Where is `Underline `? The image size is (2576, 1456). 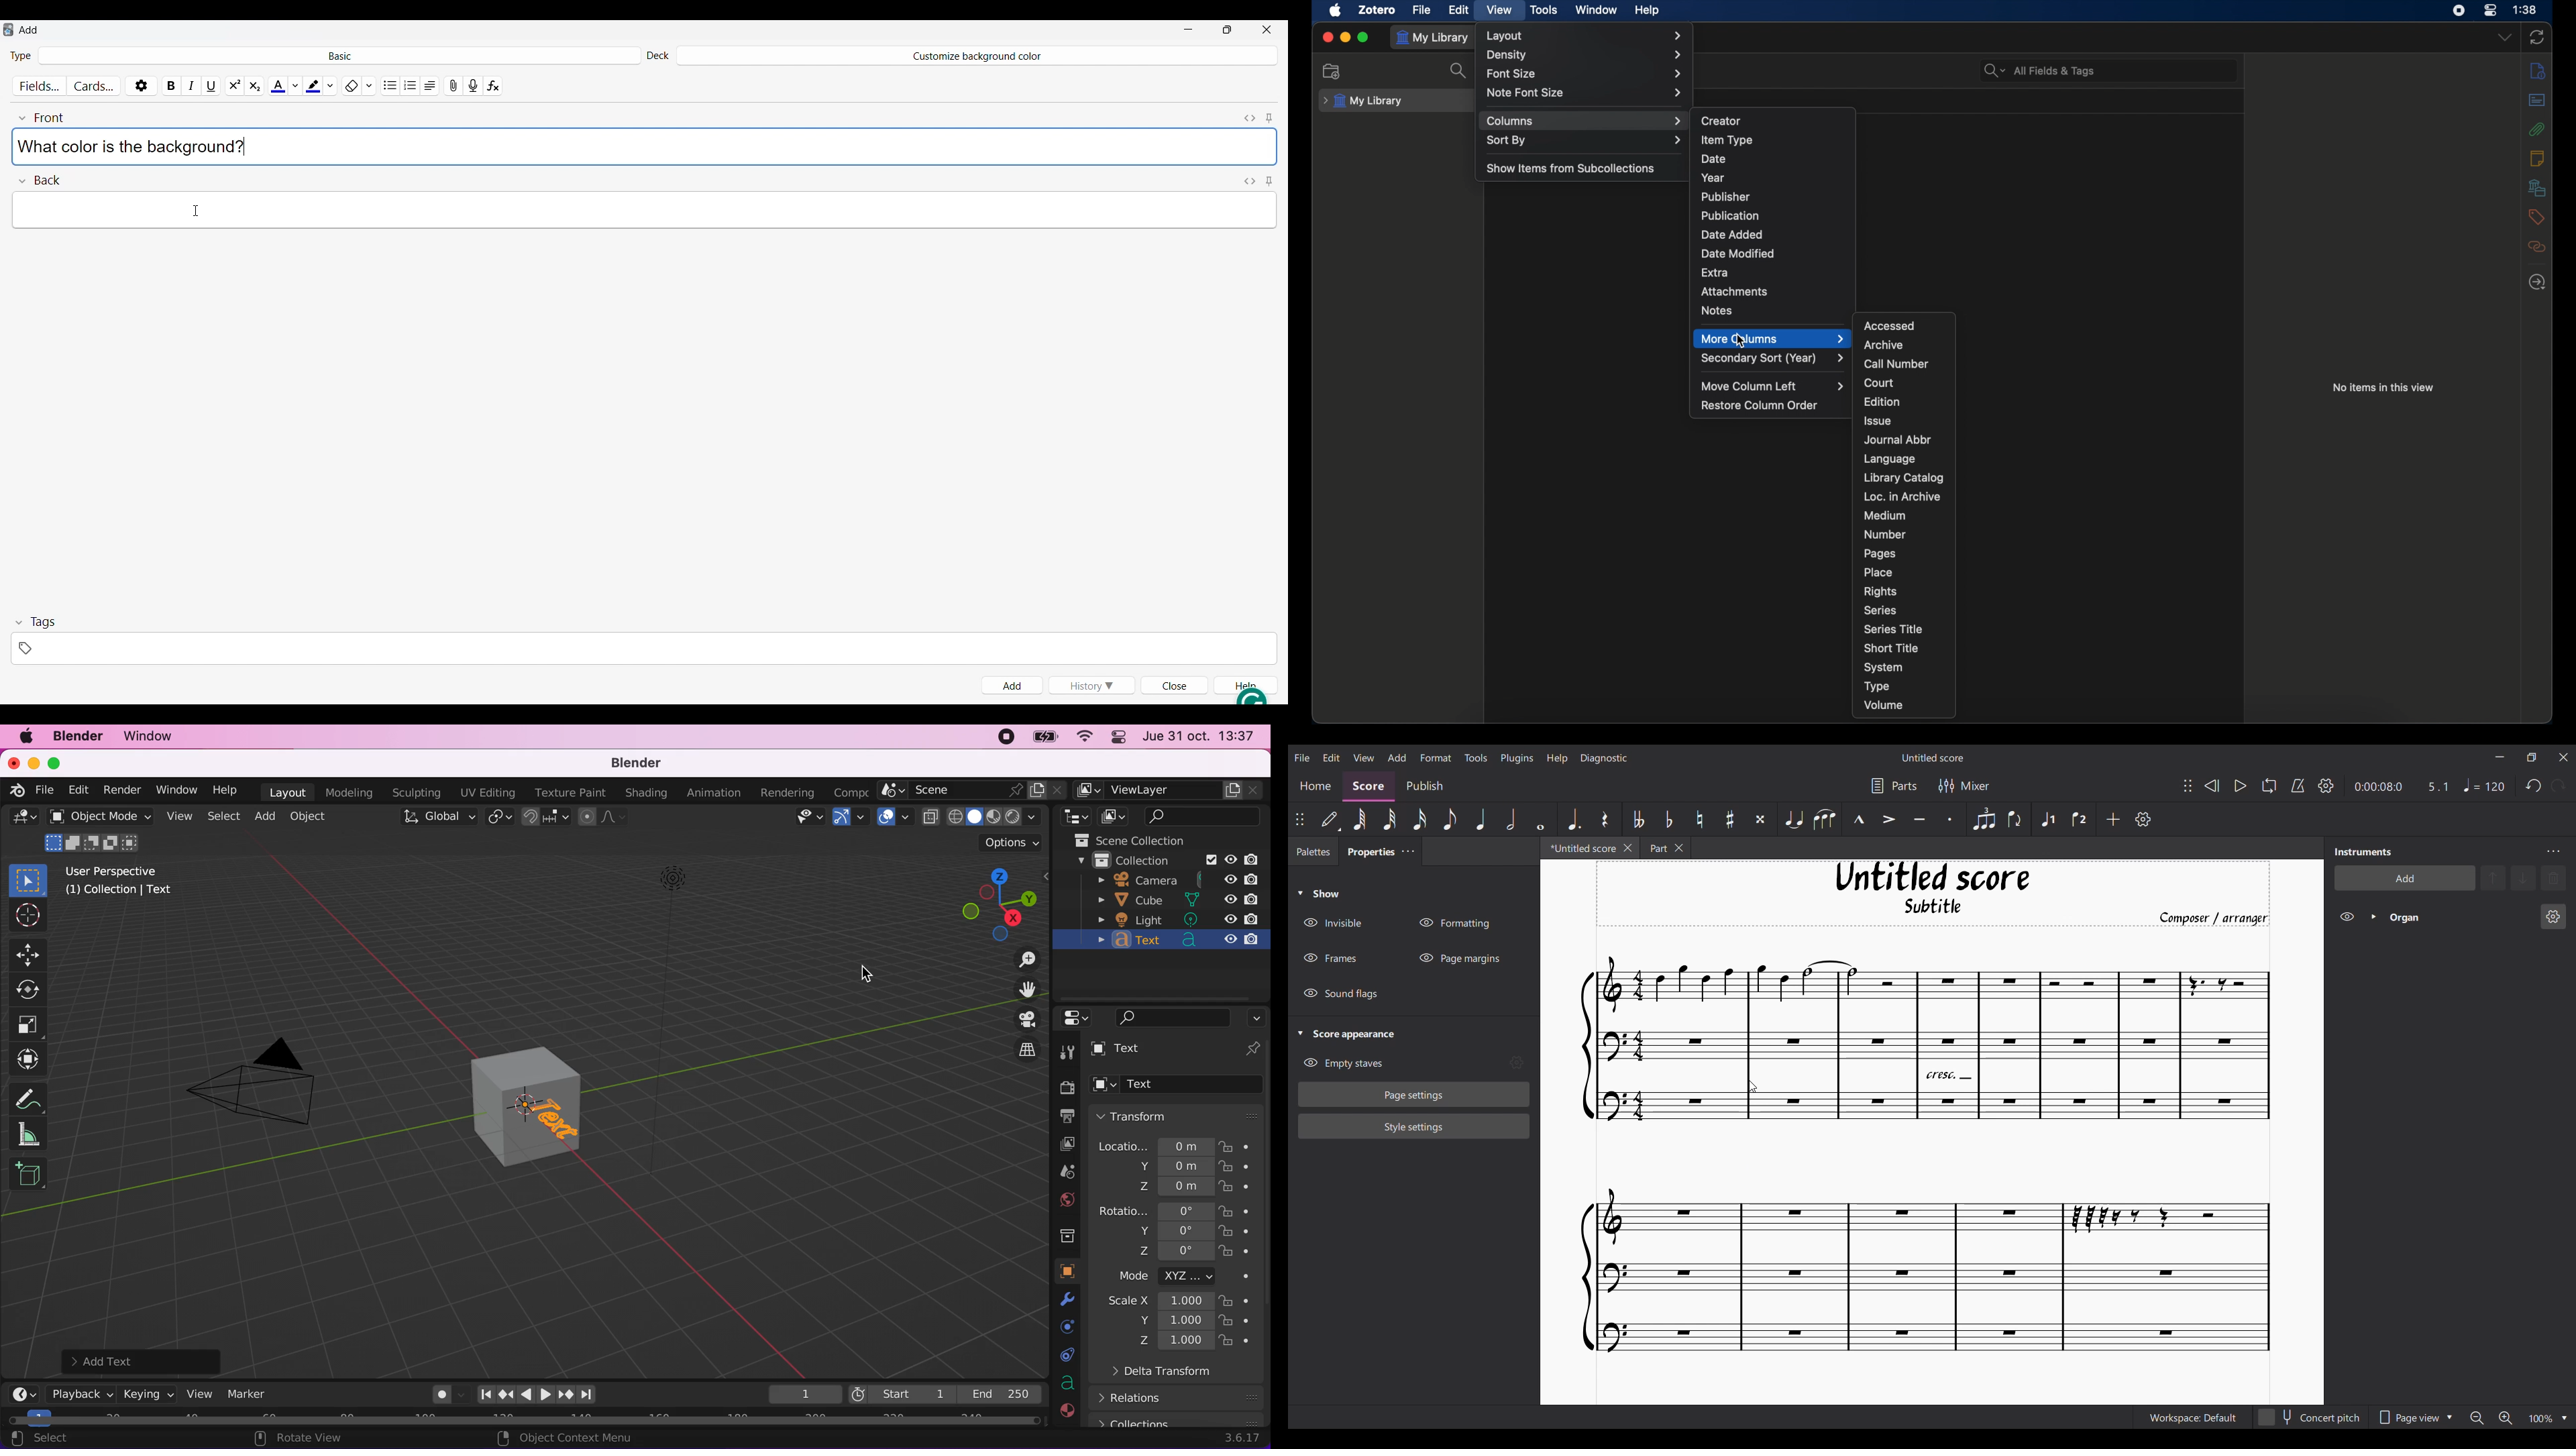
Underline  is located at coordinates (213, 83).